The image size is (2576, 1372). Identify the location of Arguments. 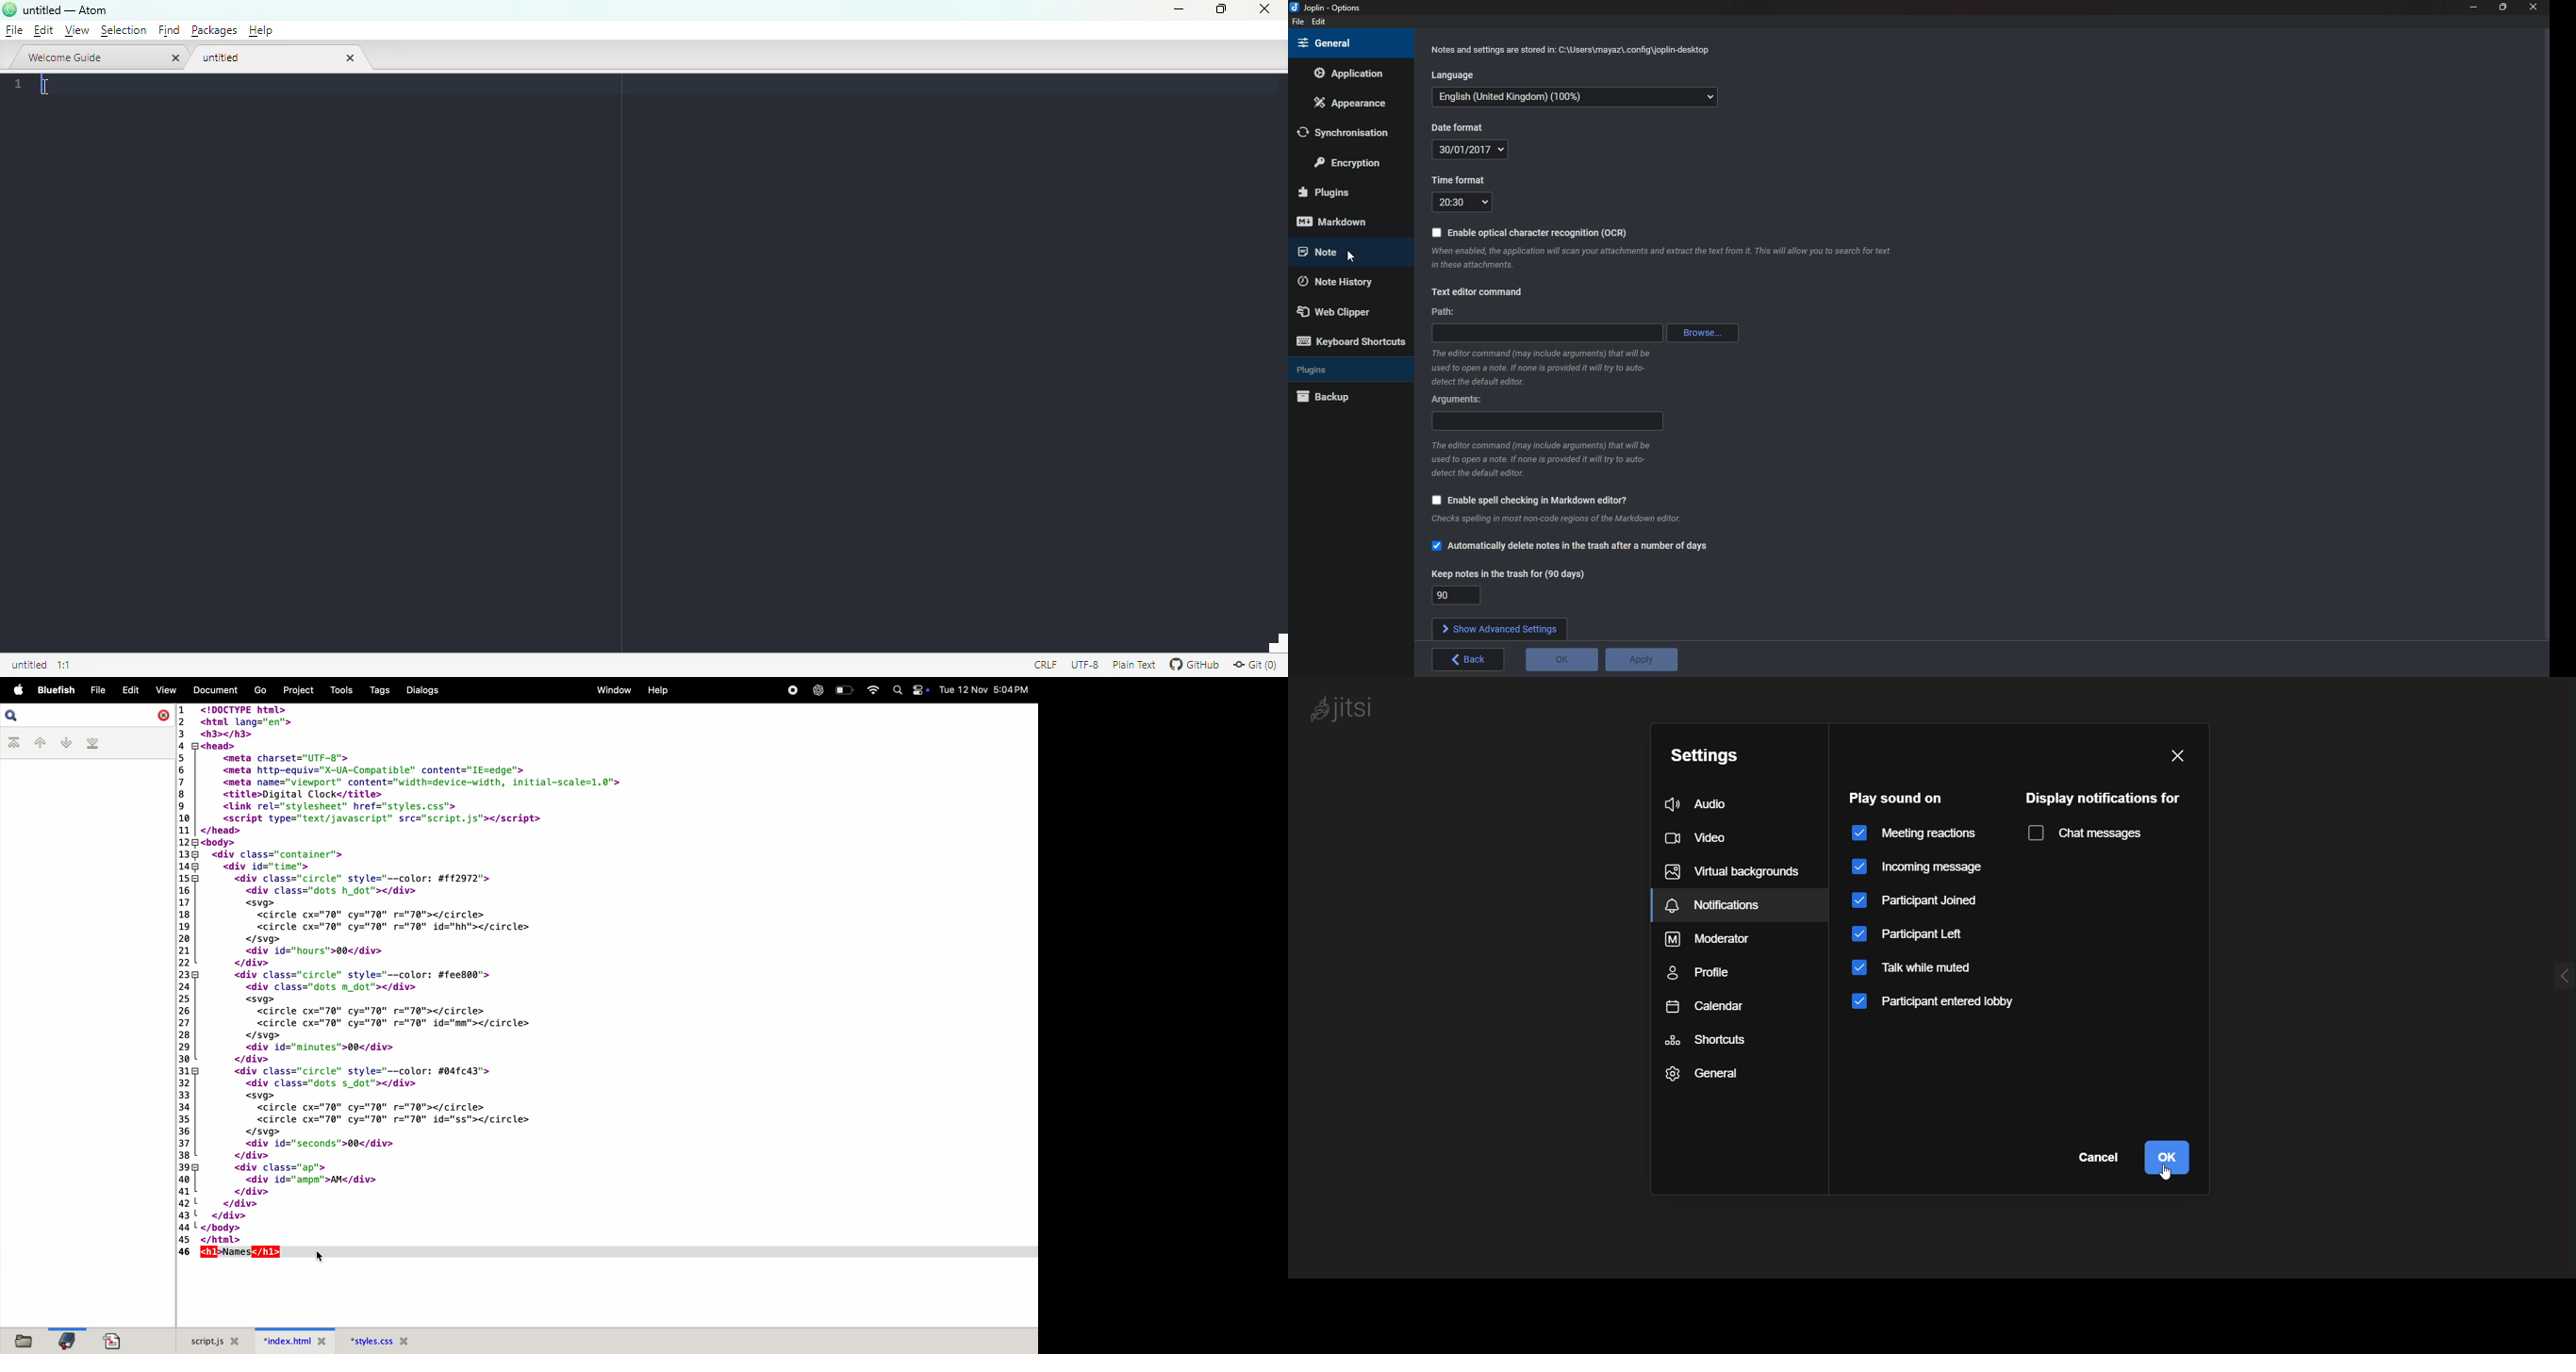
(1466, 398).